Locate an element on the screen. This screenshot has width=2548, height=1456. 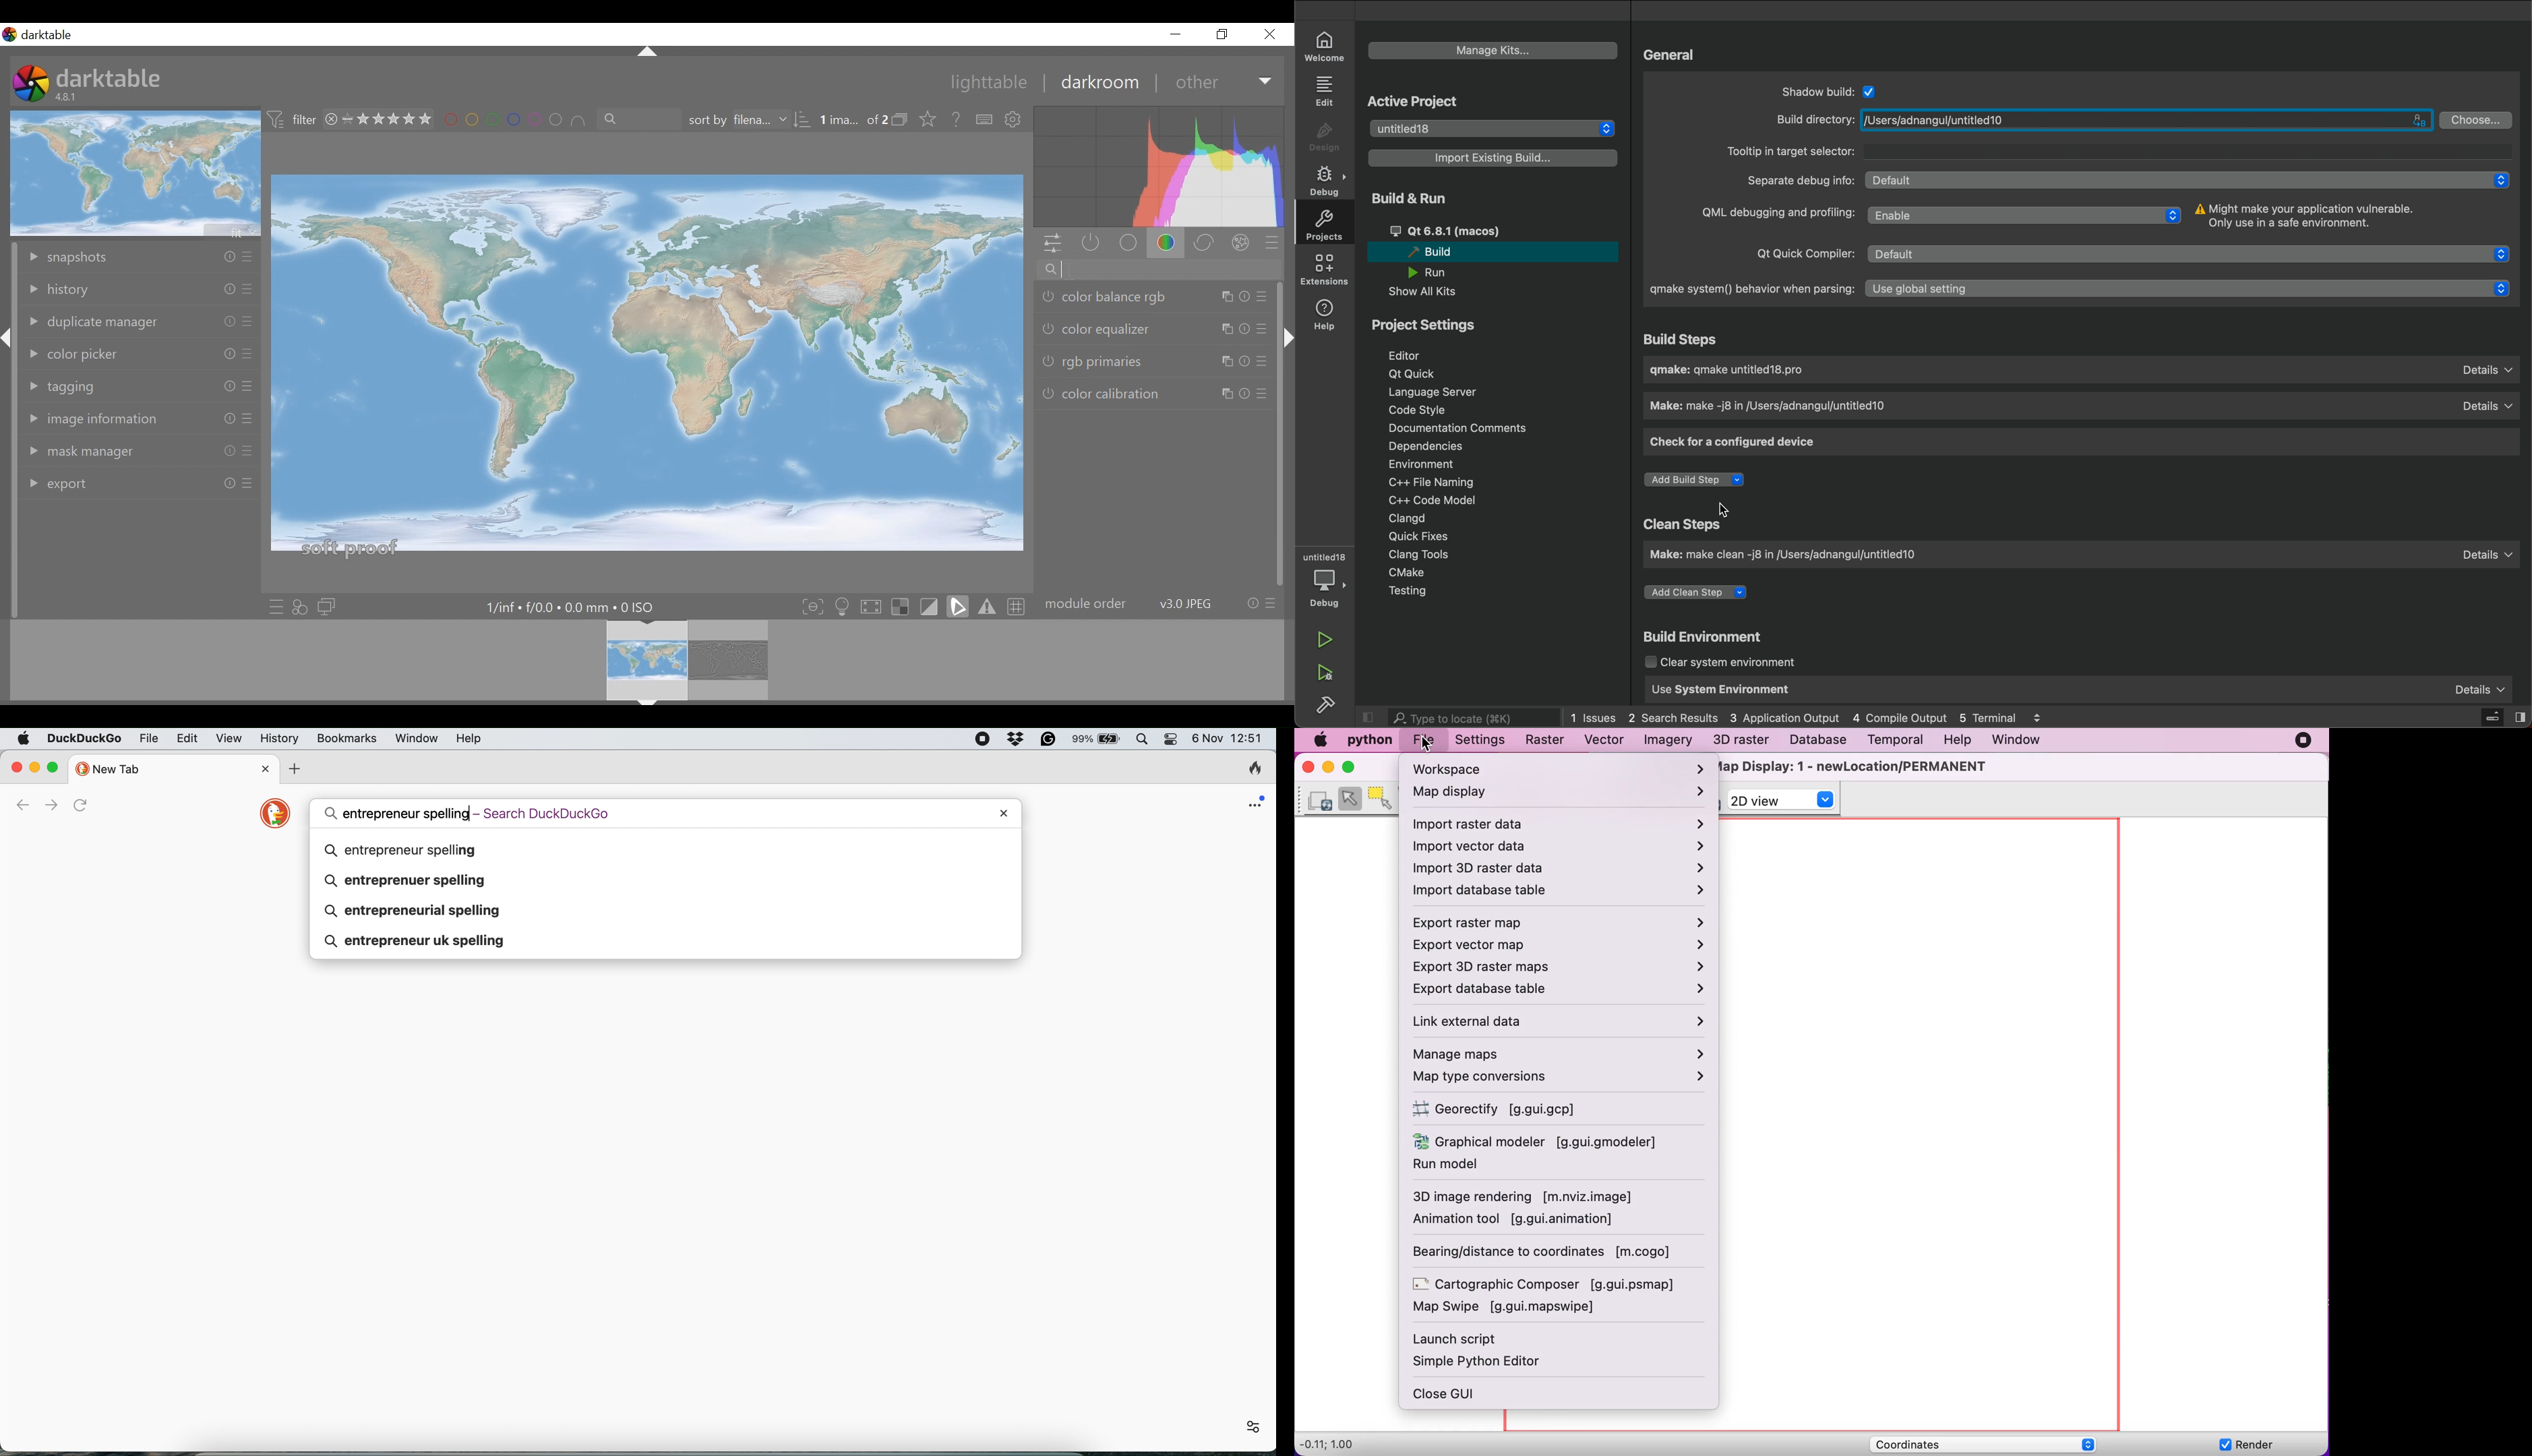
filter by text from images is located at coordinates (637, 119).